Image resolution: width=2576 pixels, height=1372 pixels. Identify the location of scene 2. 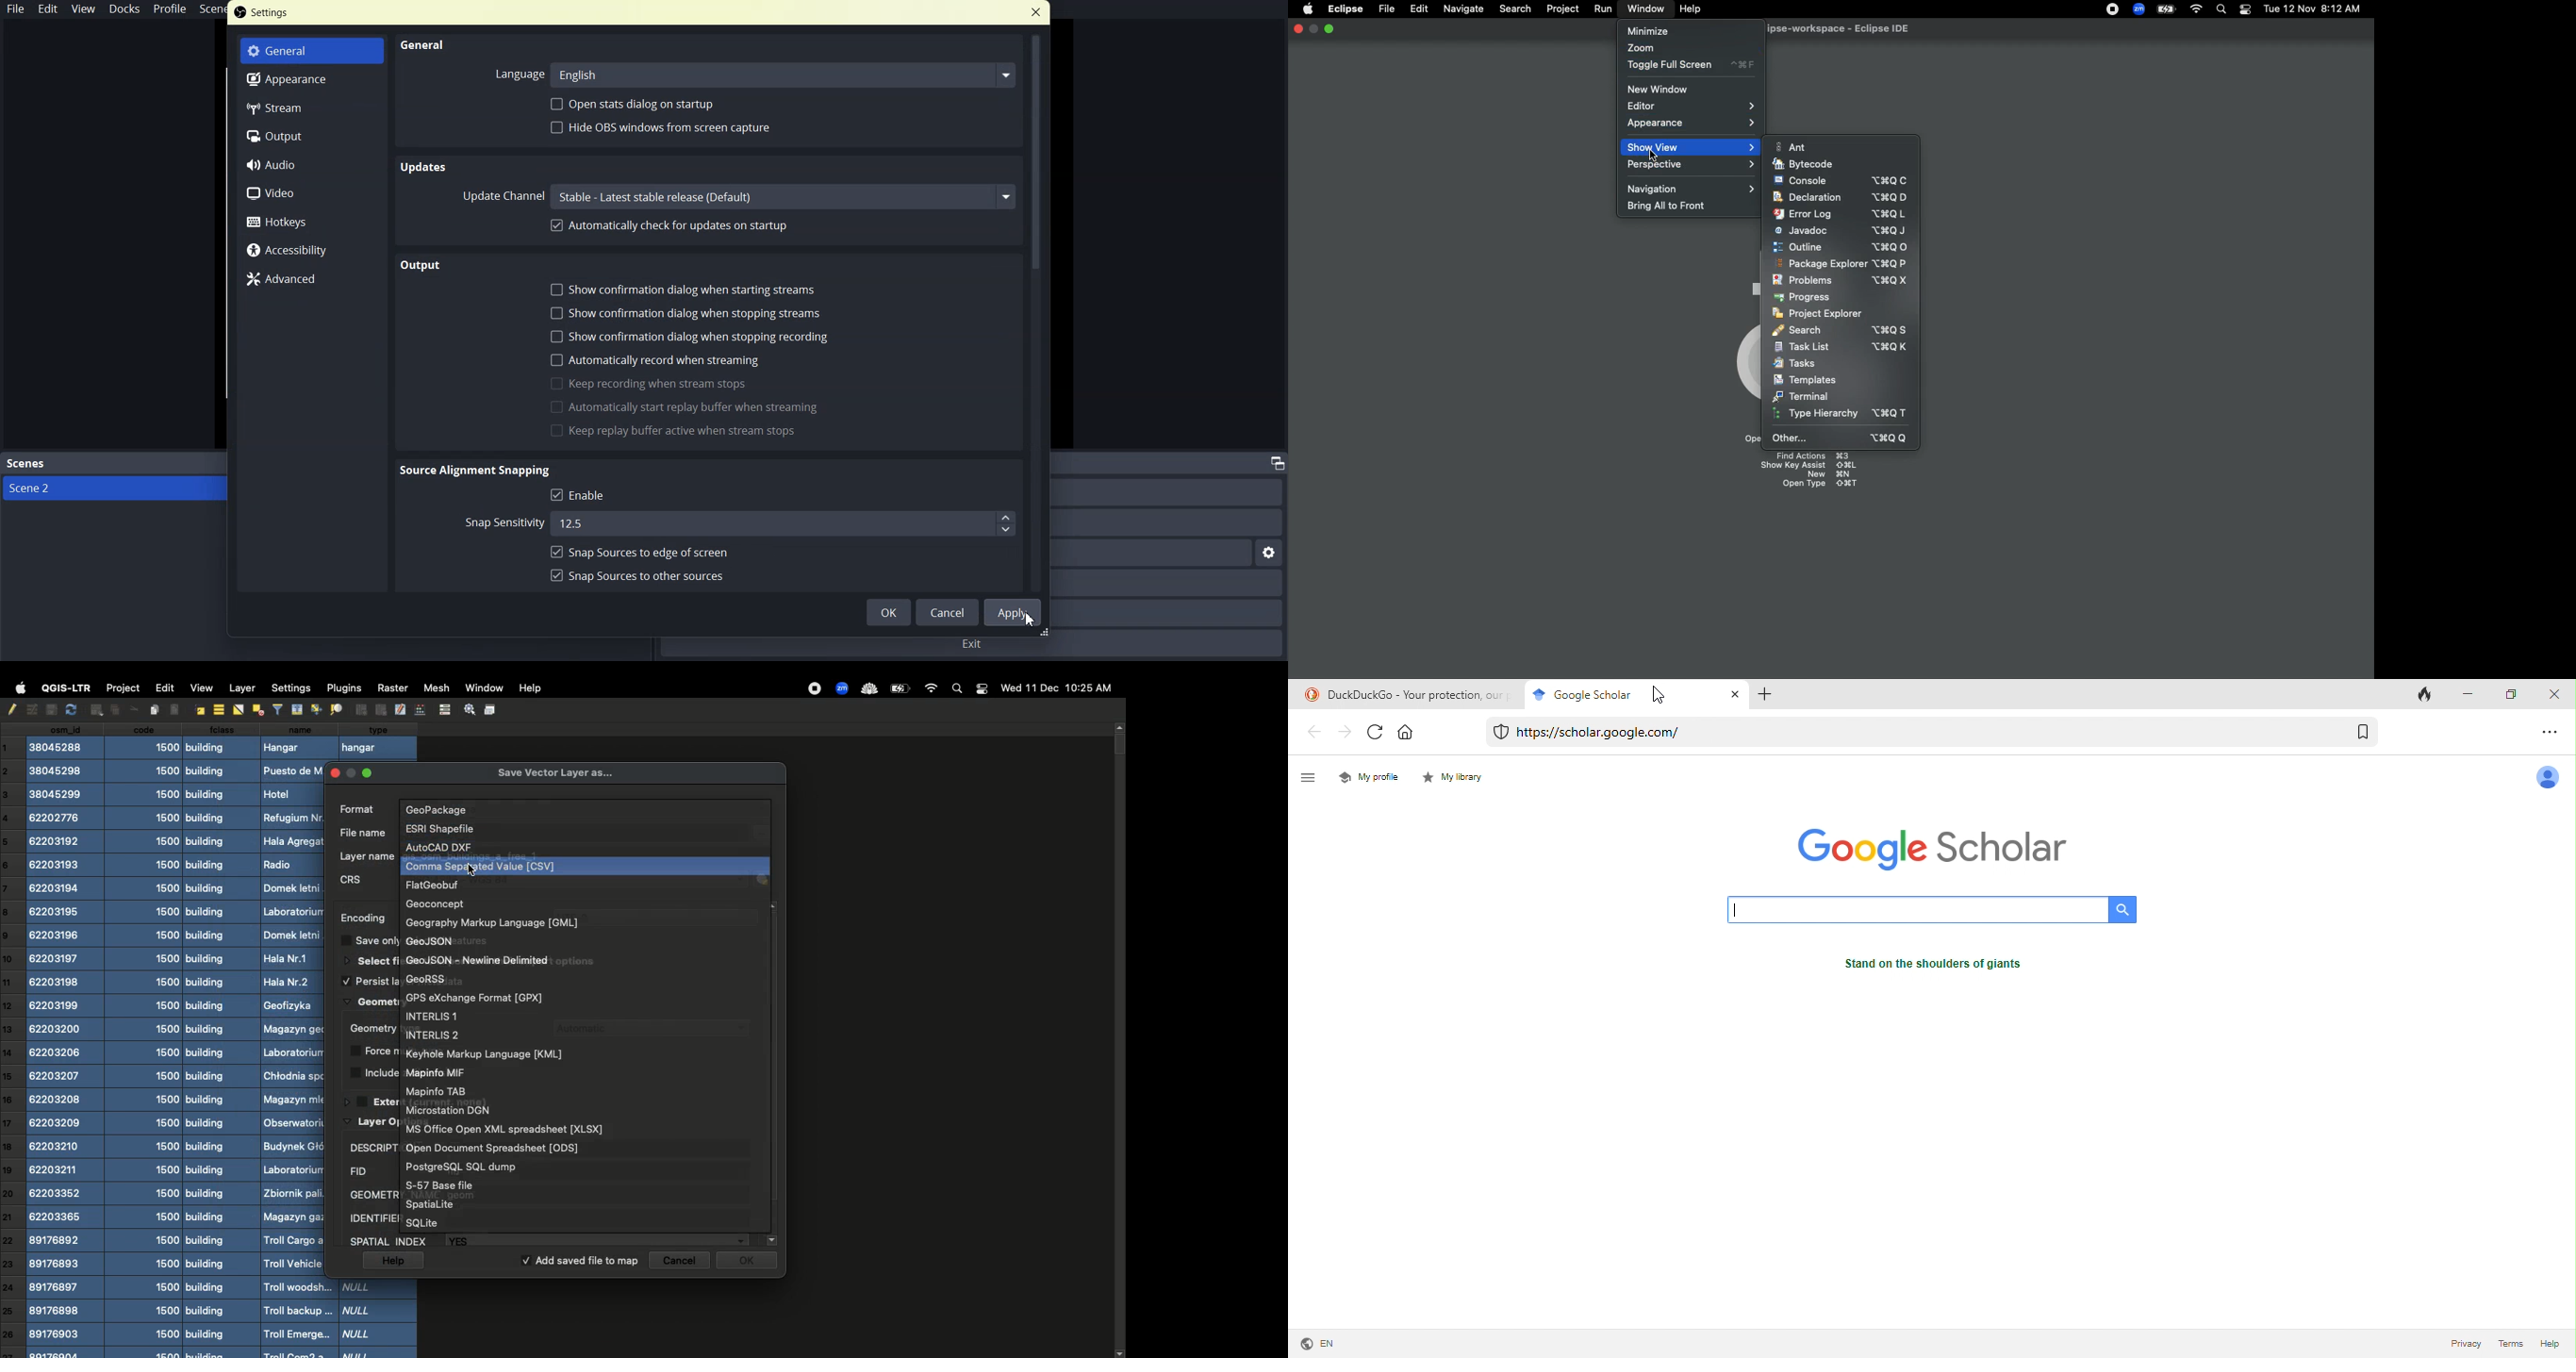
(38, 489).